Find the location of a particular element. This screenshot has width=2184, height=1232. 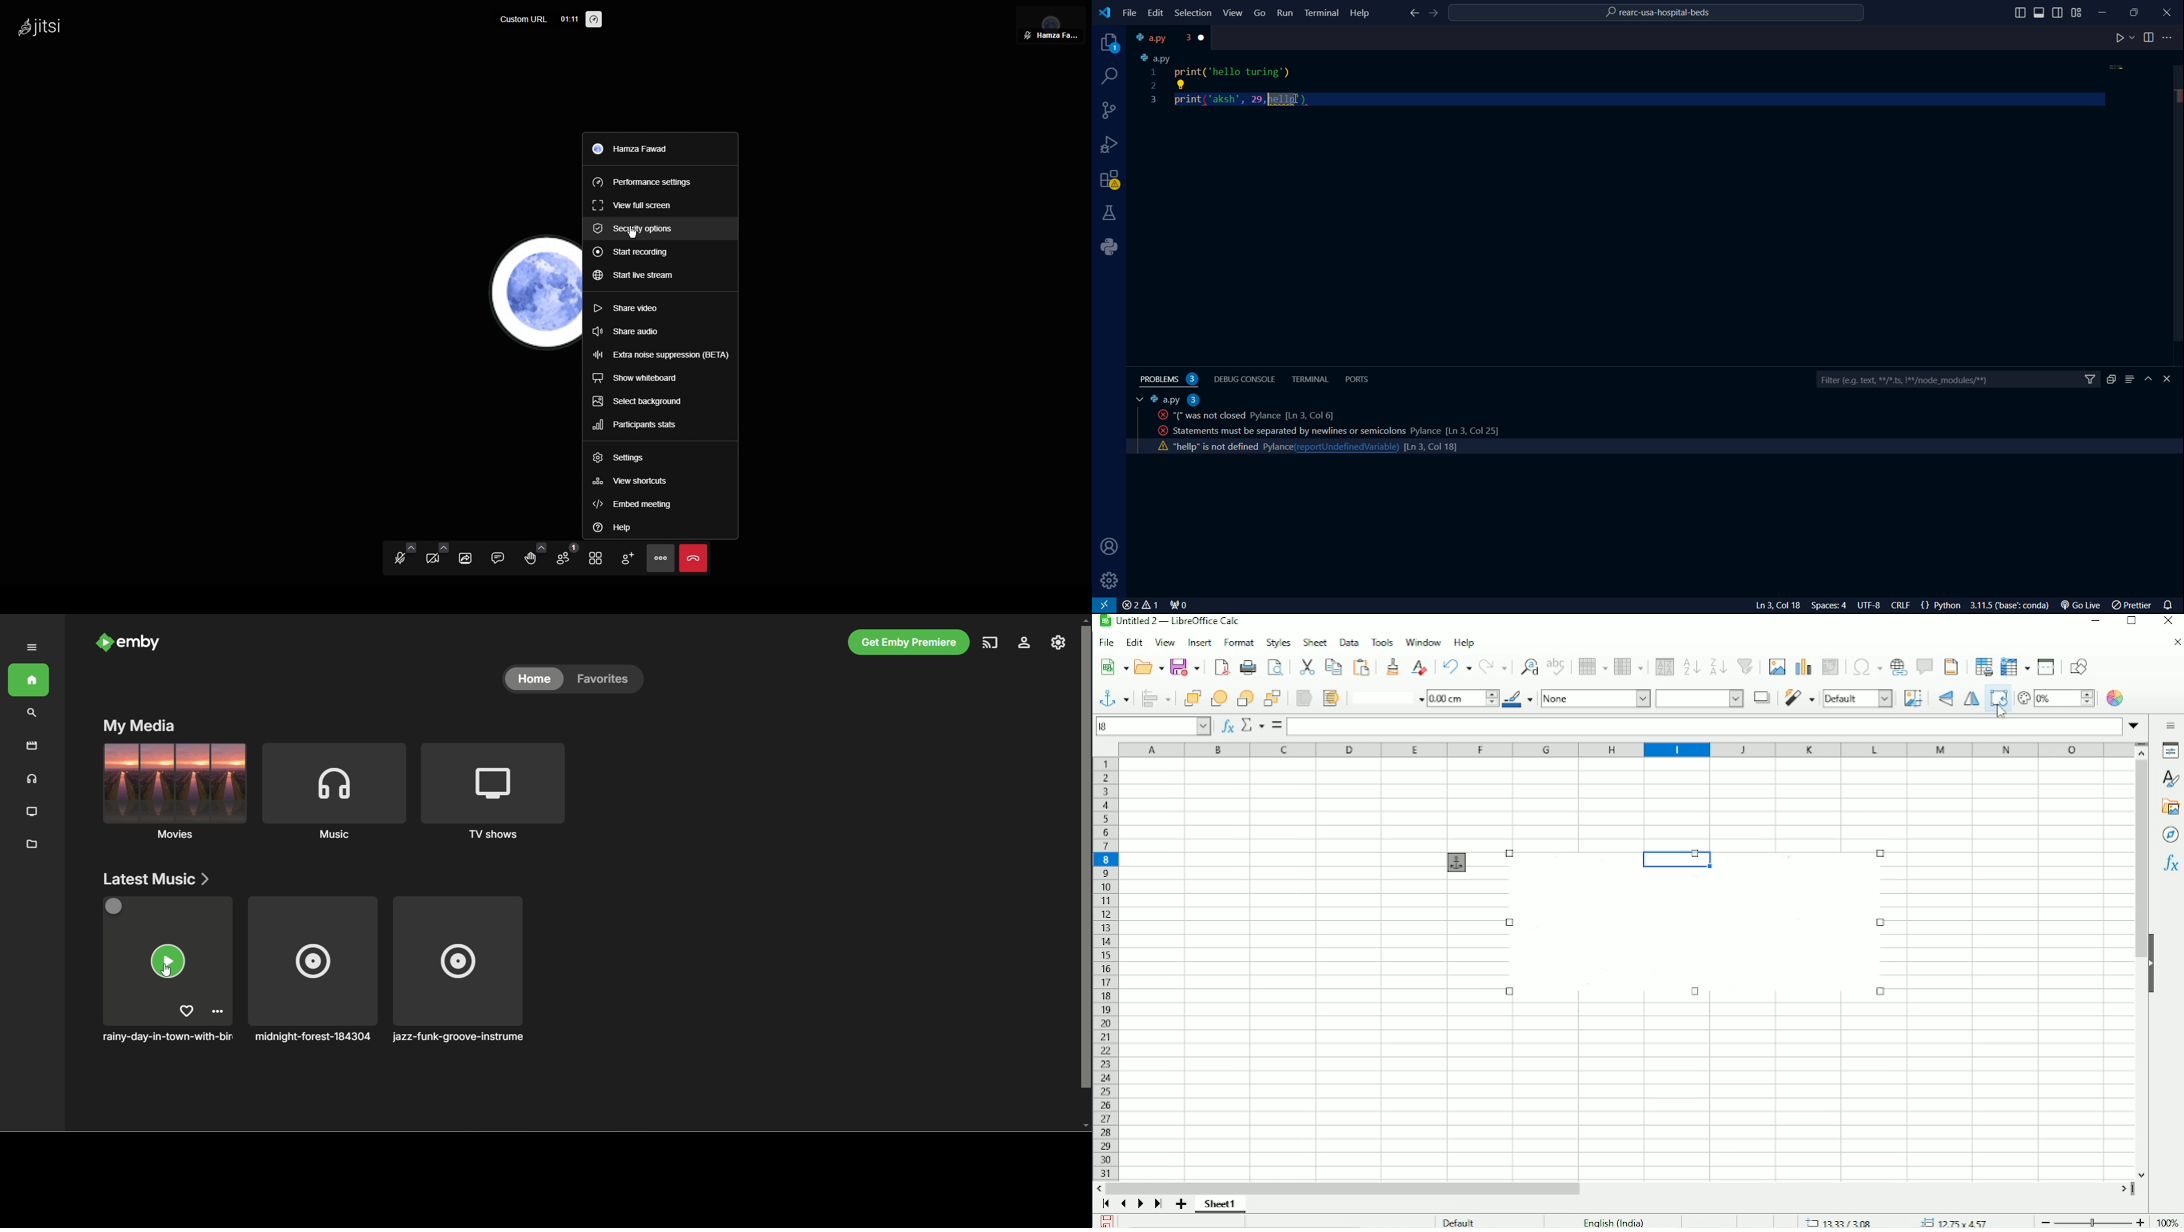

Navigator is located at coordinates (2171, 836).